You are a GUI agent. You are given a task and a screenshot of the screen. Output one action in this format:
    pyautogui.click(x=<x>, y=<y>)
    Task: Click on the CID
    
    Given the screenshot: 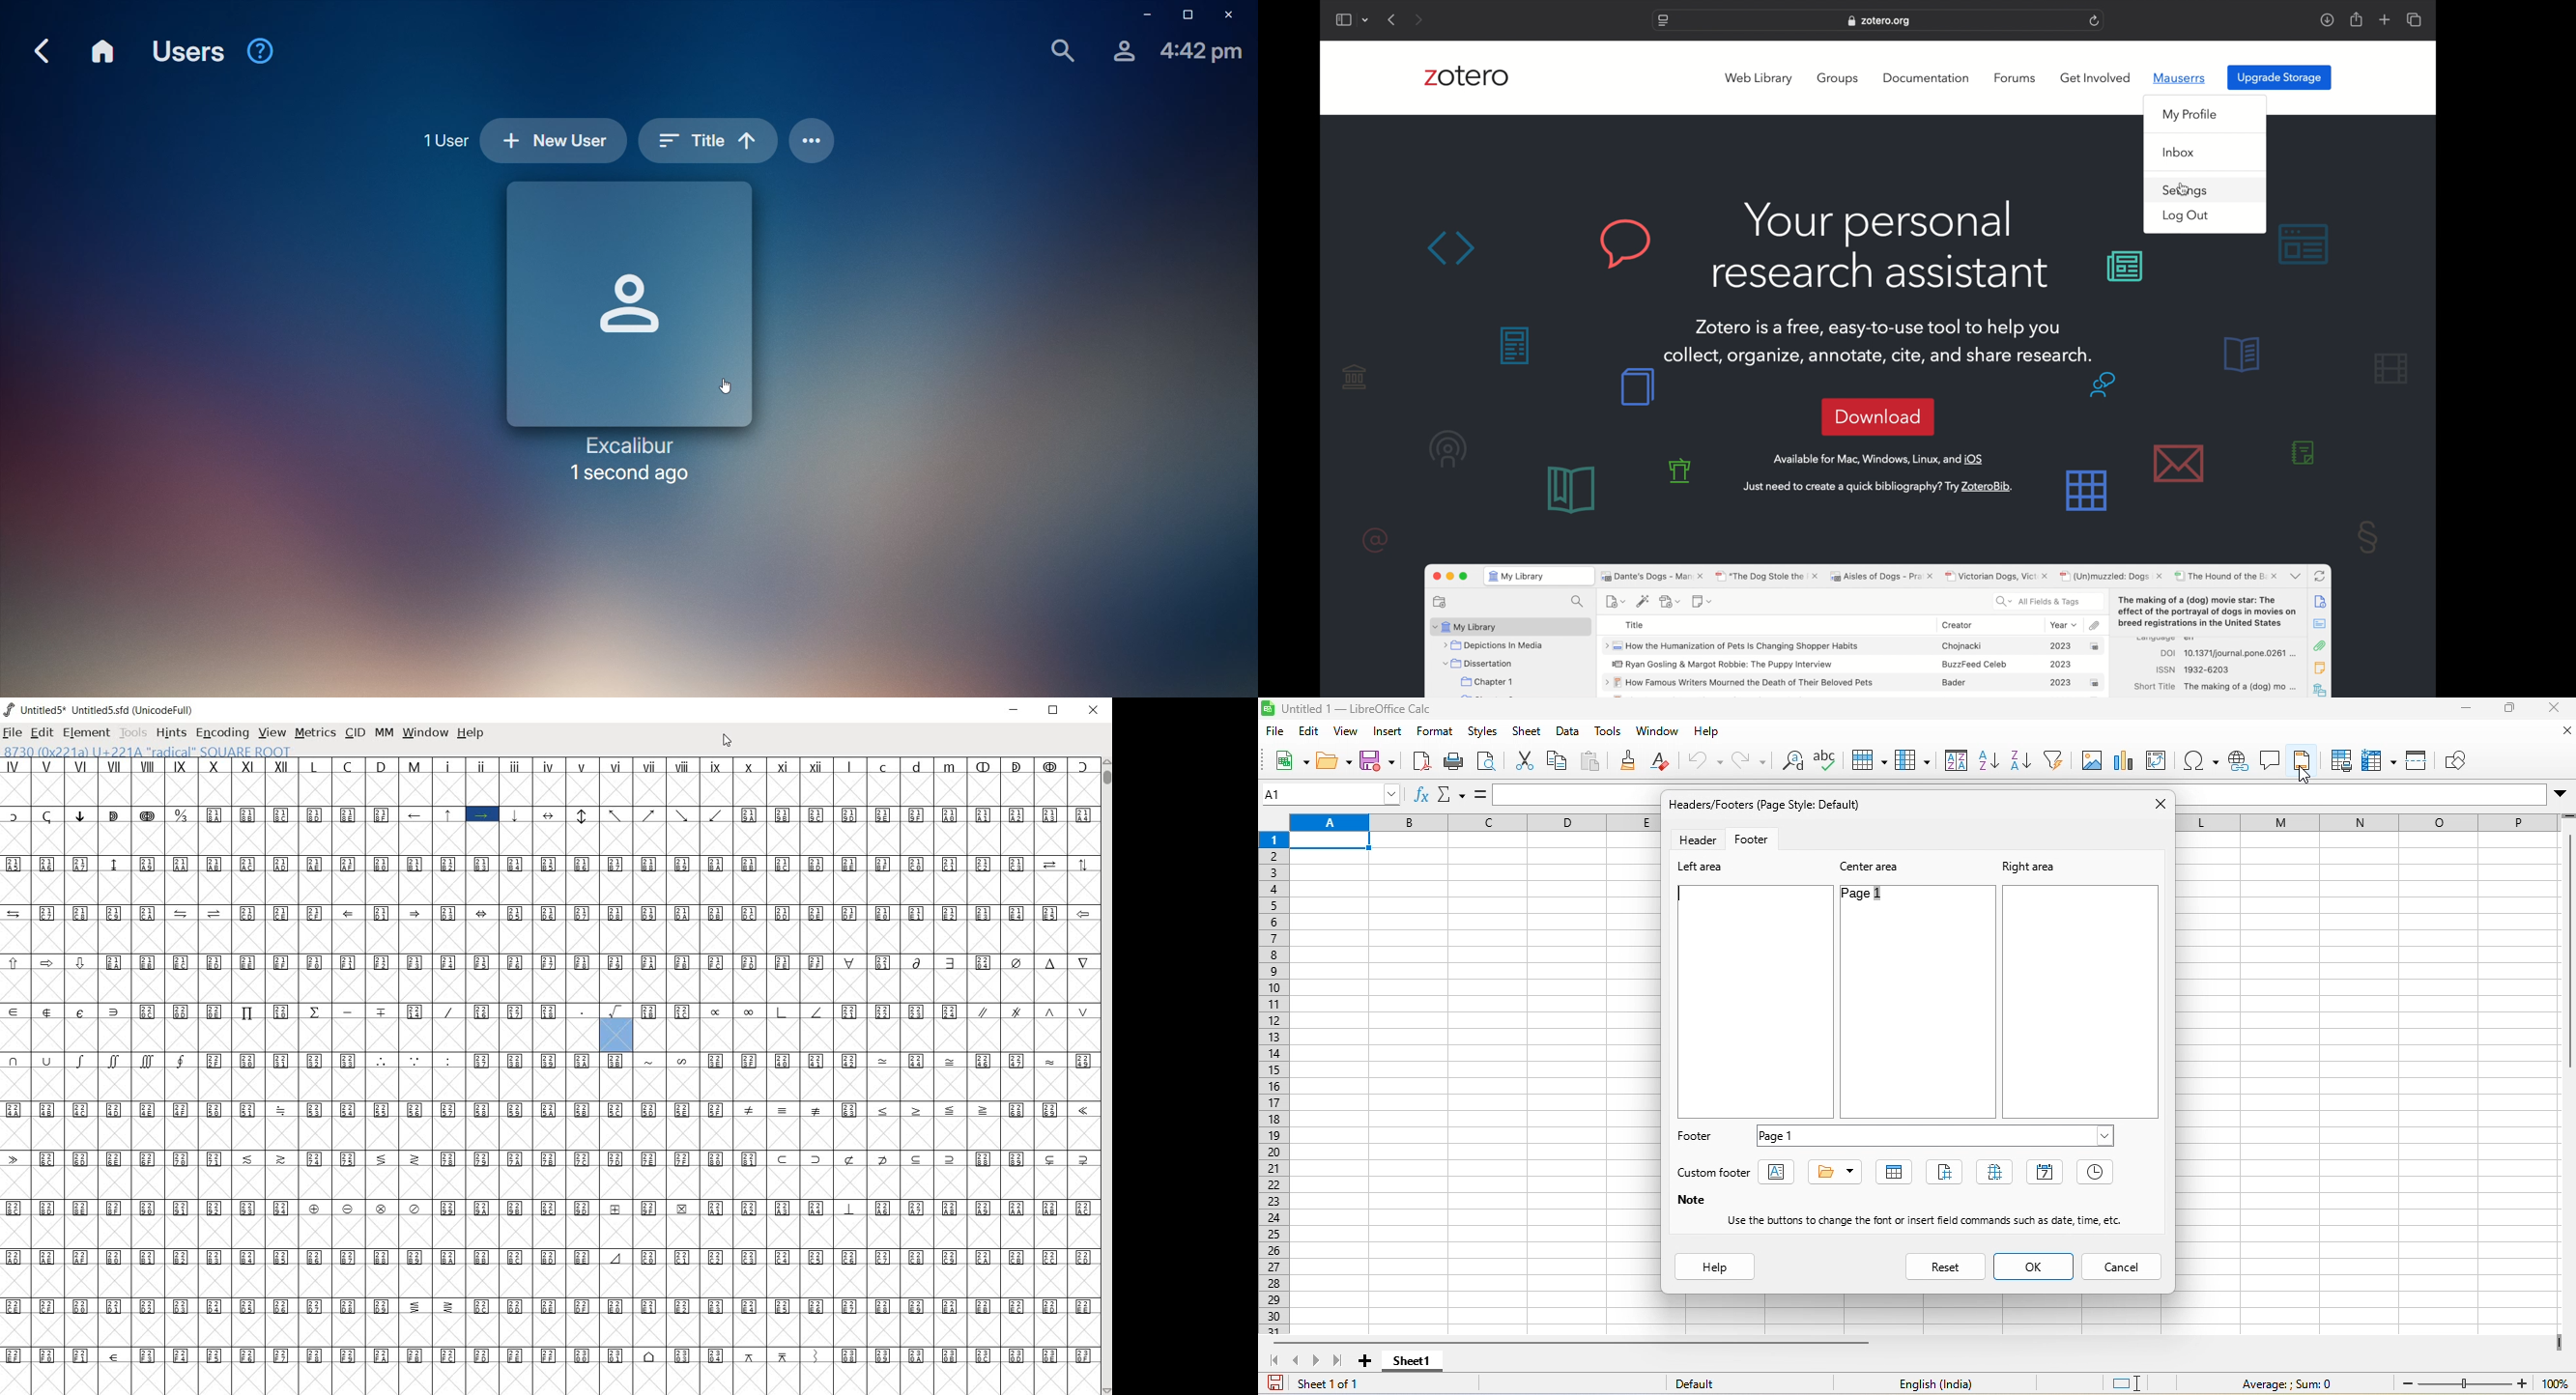 What is the action you would take?
    pyautogui.click(x=354, y=732)
    